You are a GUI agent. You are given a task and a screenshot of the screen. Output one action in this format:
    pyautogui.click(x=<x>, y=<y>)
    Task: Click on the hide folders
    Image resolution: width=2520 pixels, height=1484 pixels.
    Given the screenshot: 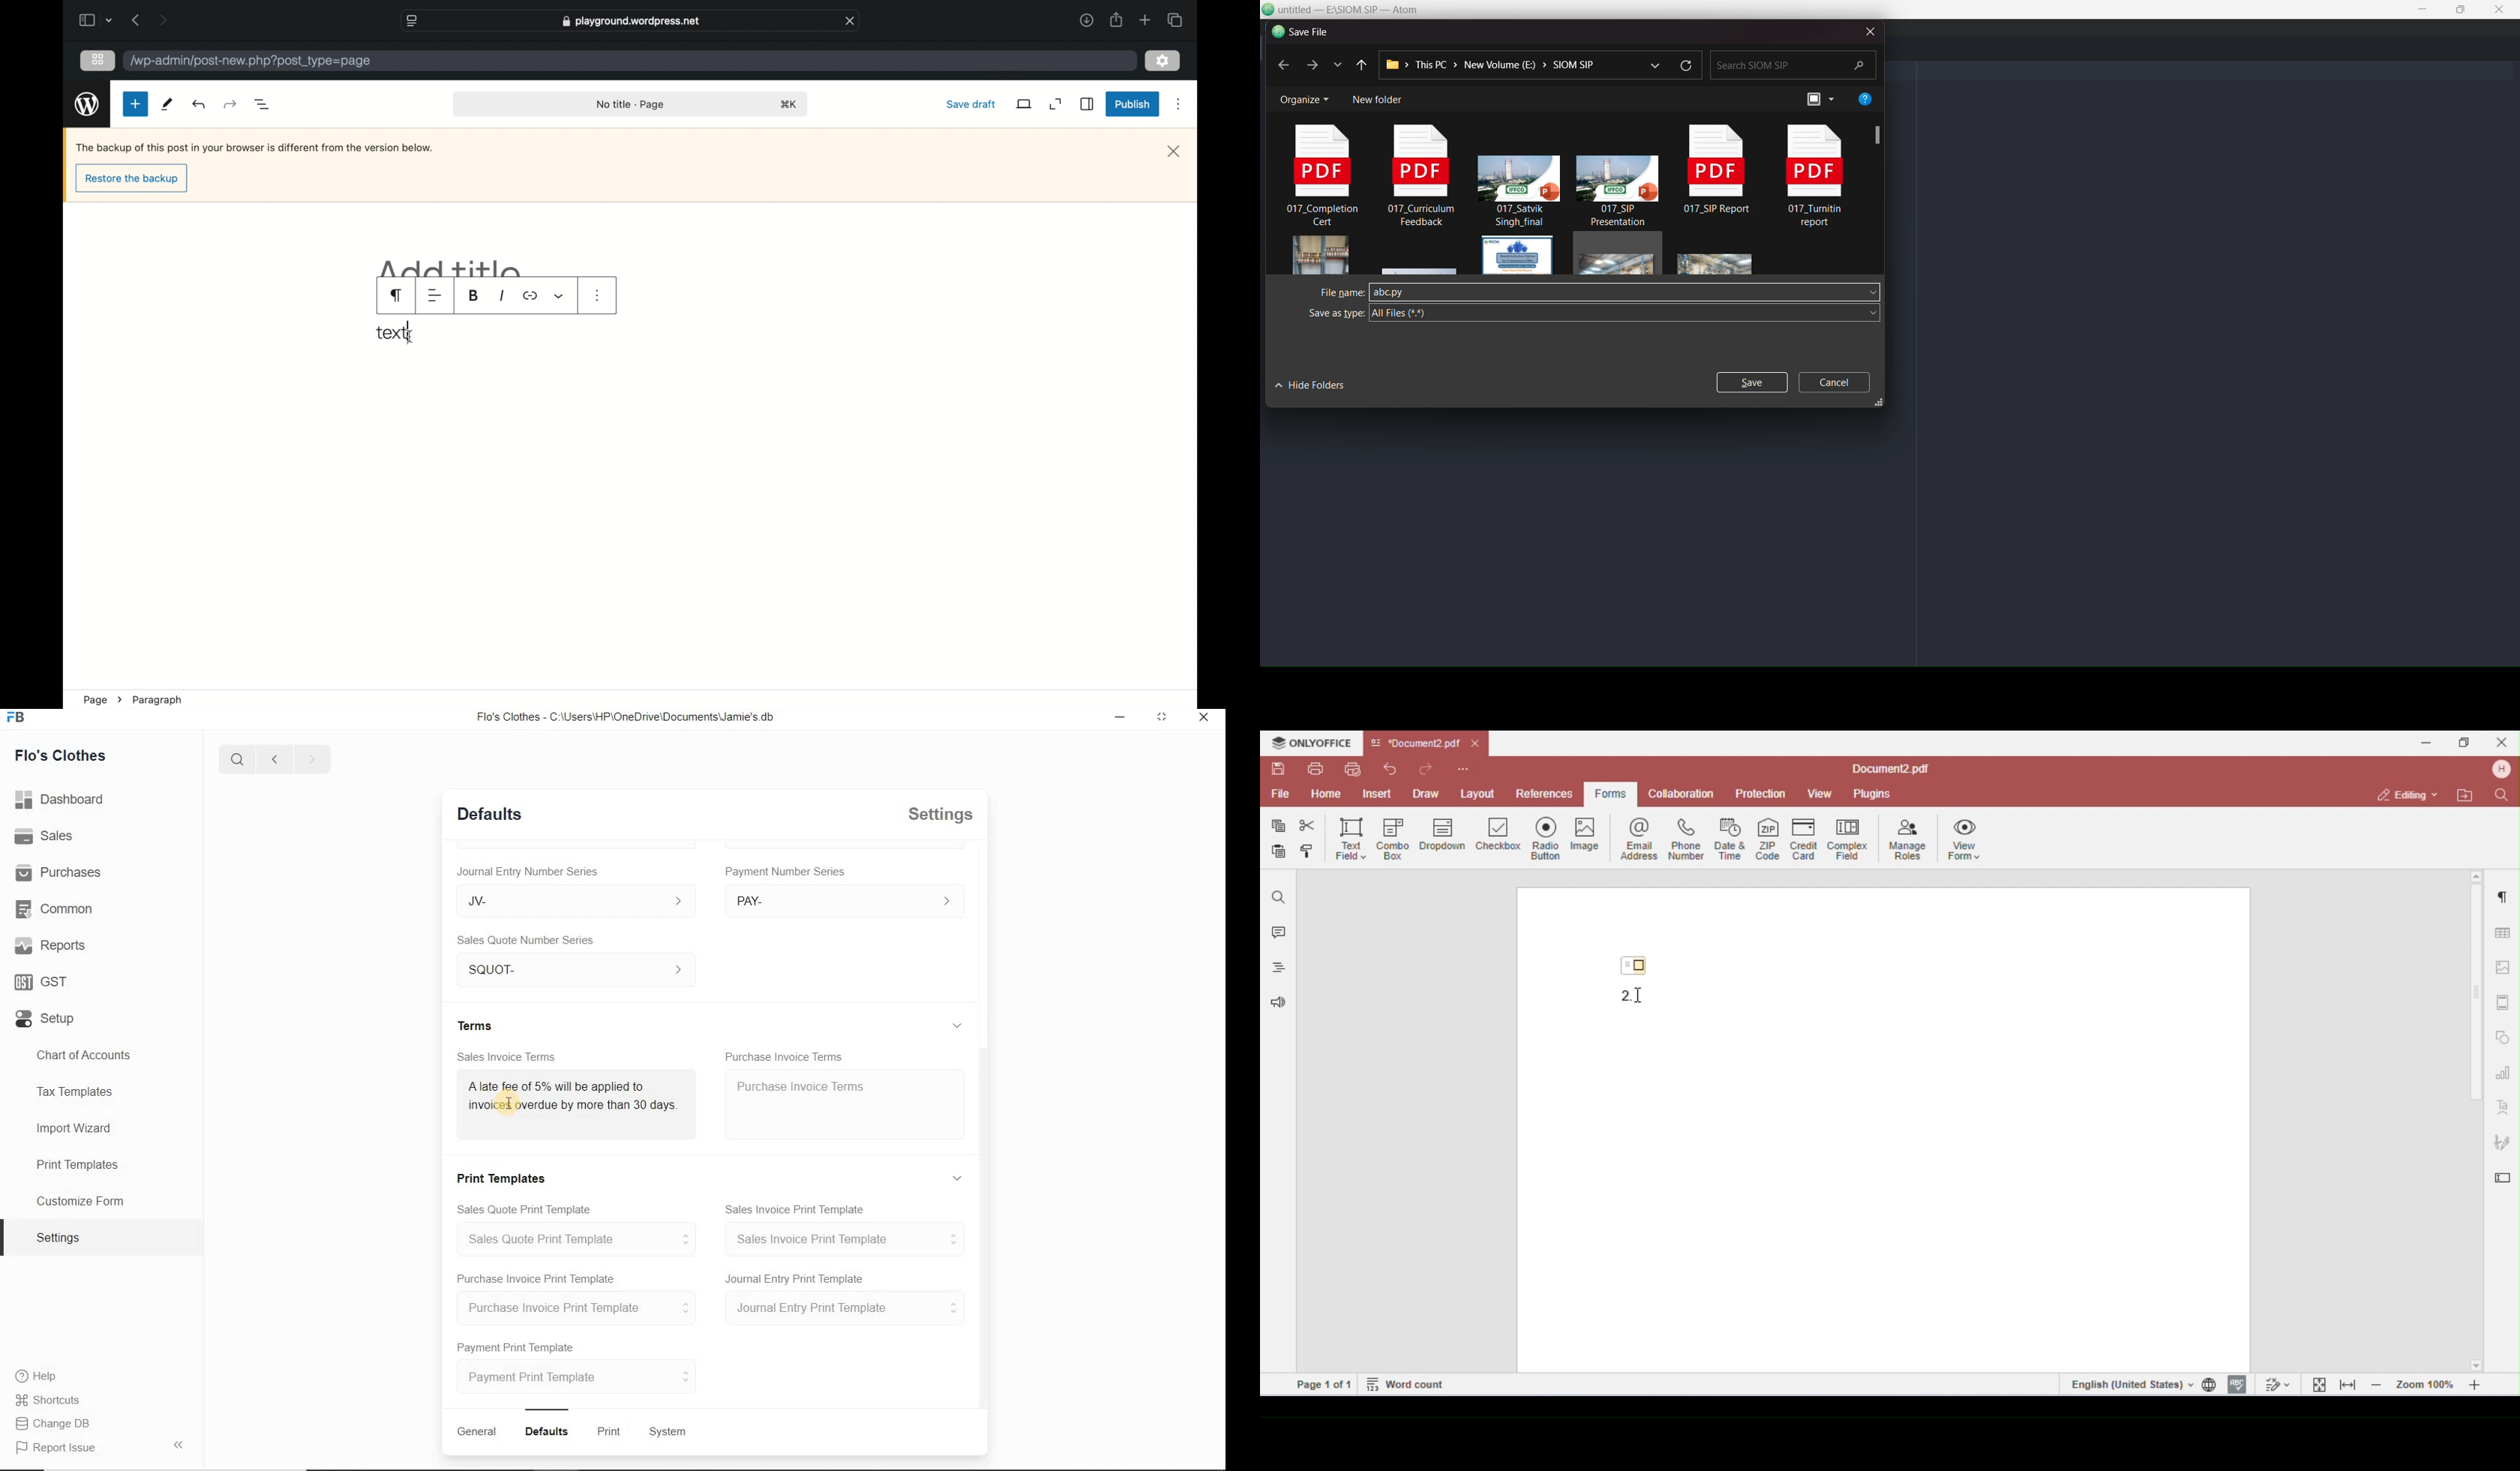 What is the action you would take?
    pyautogui.click(x=1316, y=388)
    